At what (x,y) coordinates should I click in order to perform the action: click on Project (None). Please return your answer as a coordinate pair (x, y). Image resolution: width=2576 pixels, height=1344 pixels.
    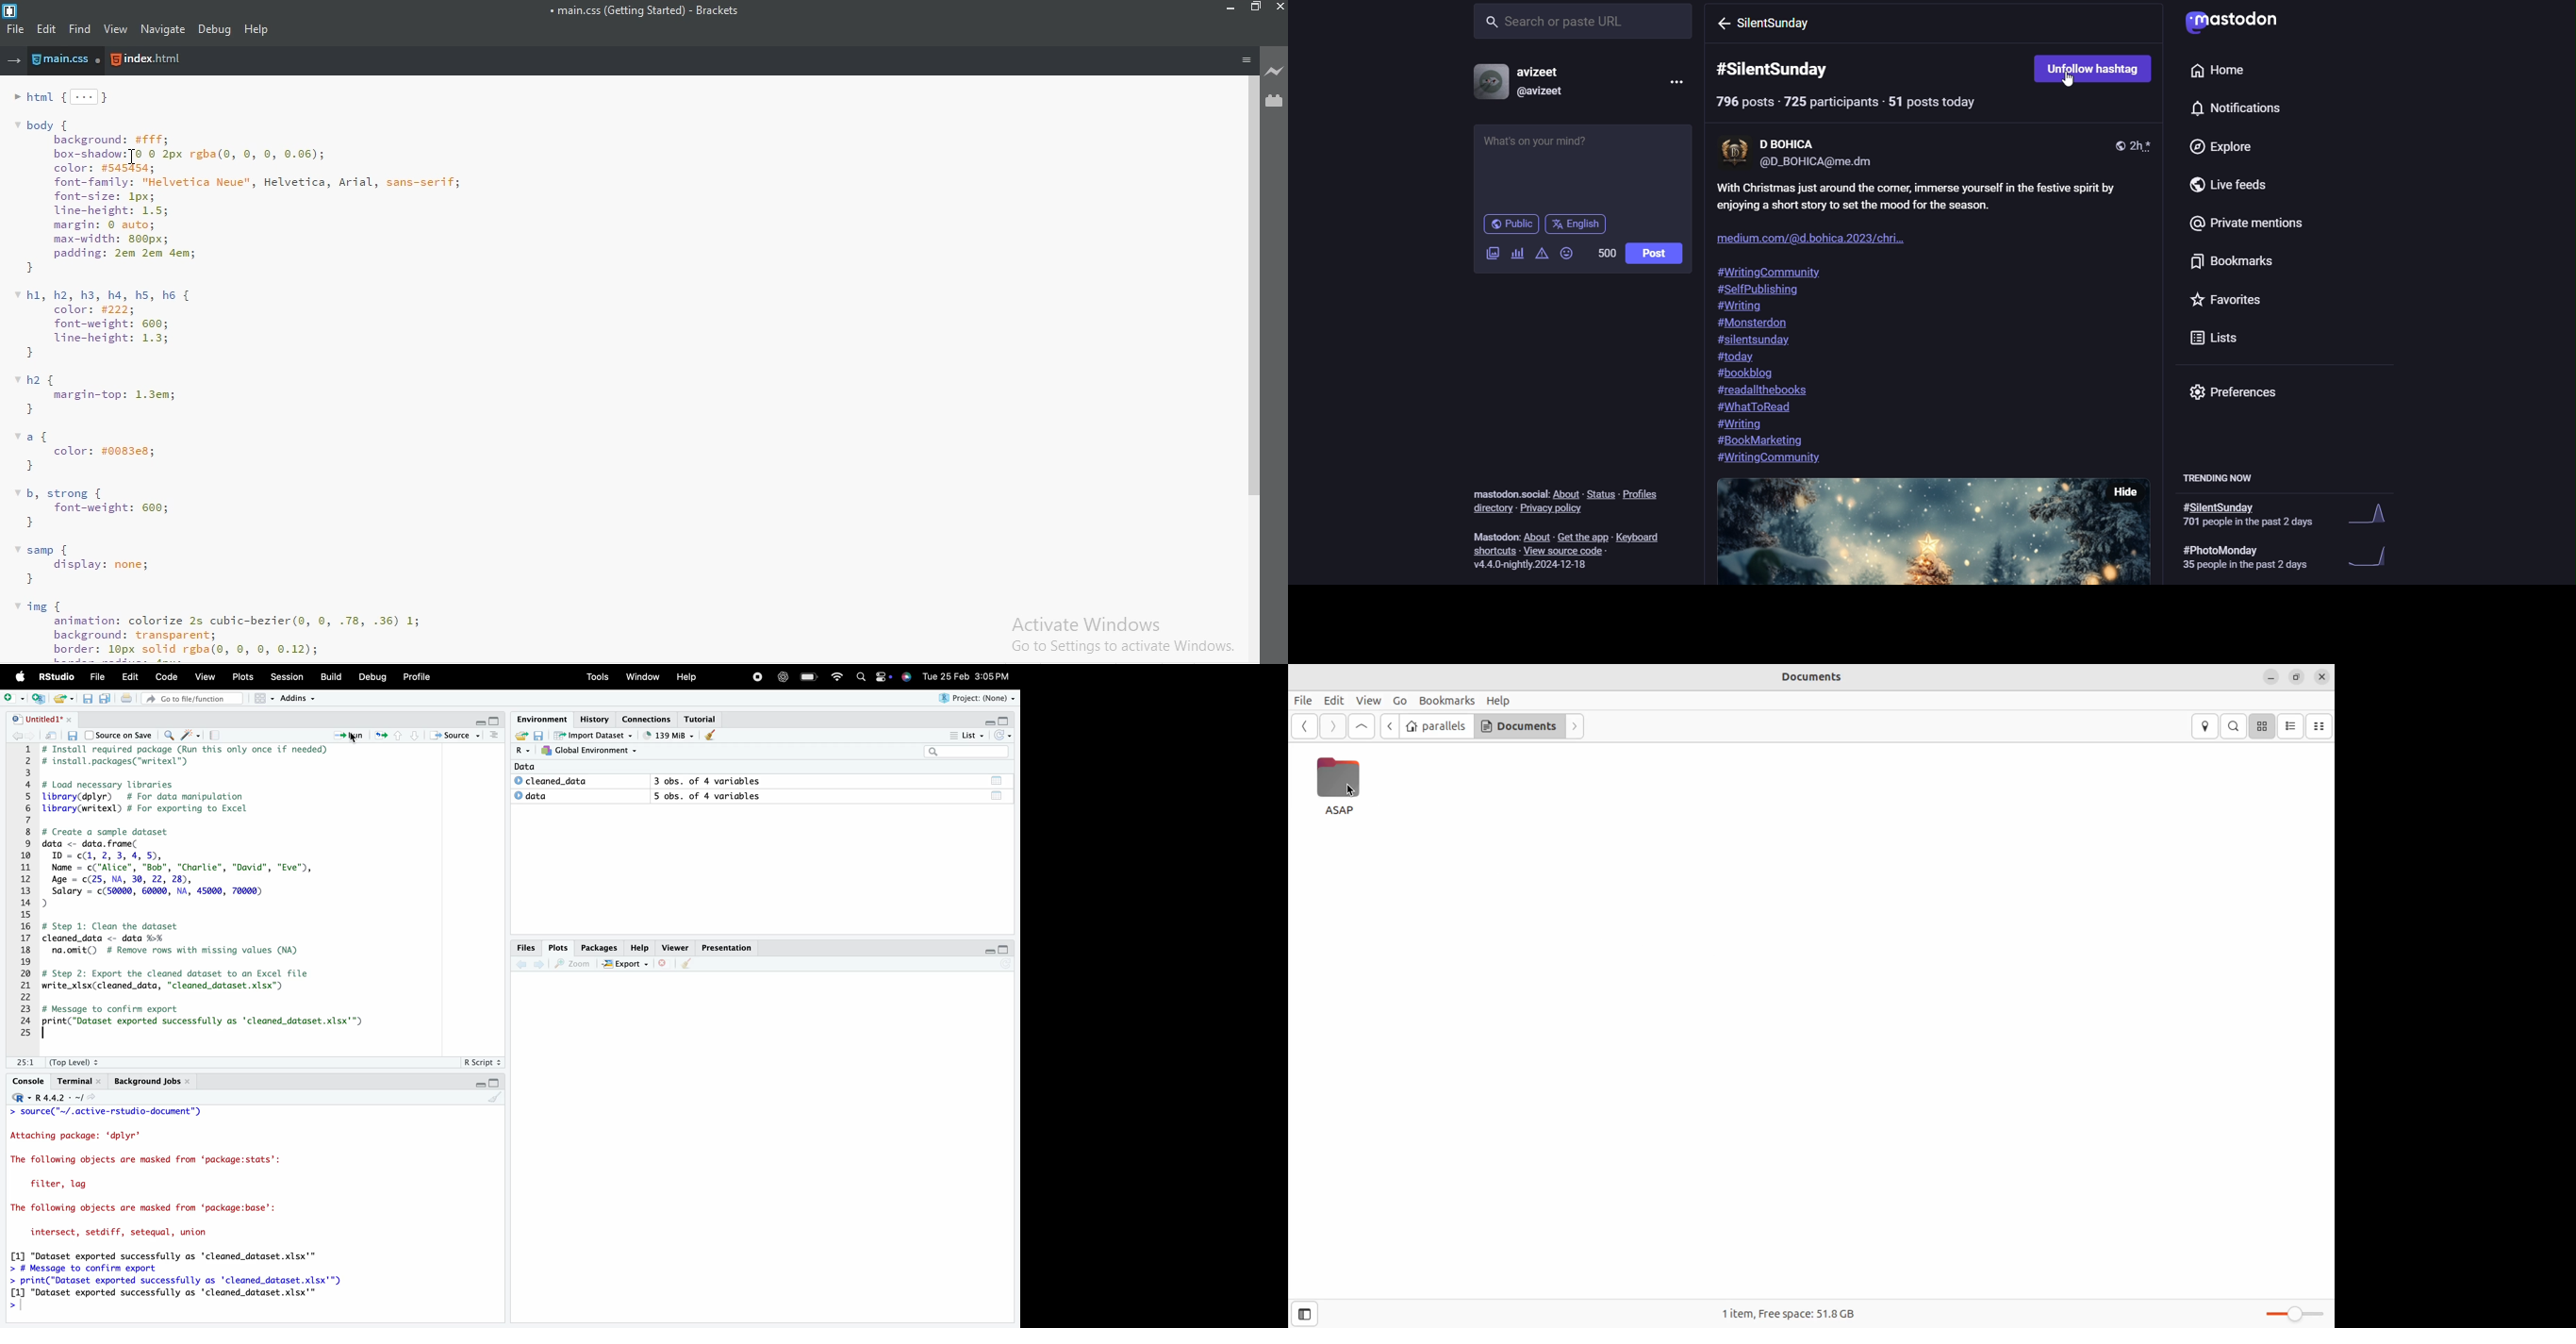
    Looking at the image, I should click on (978, 699).